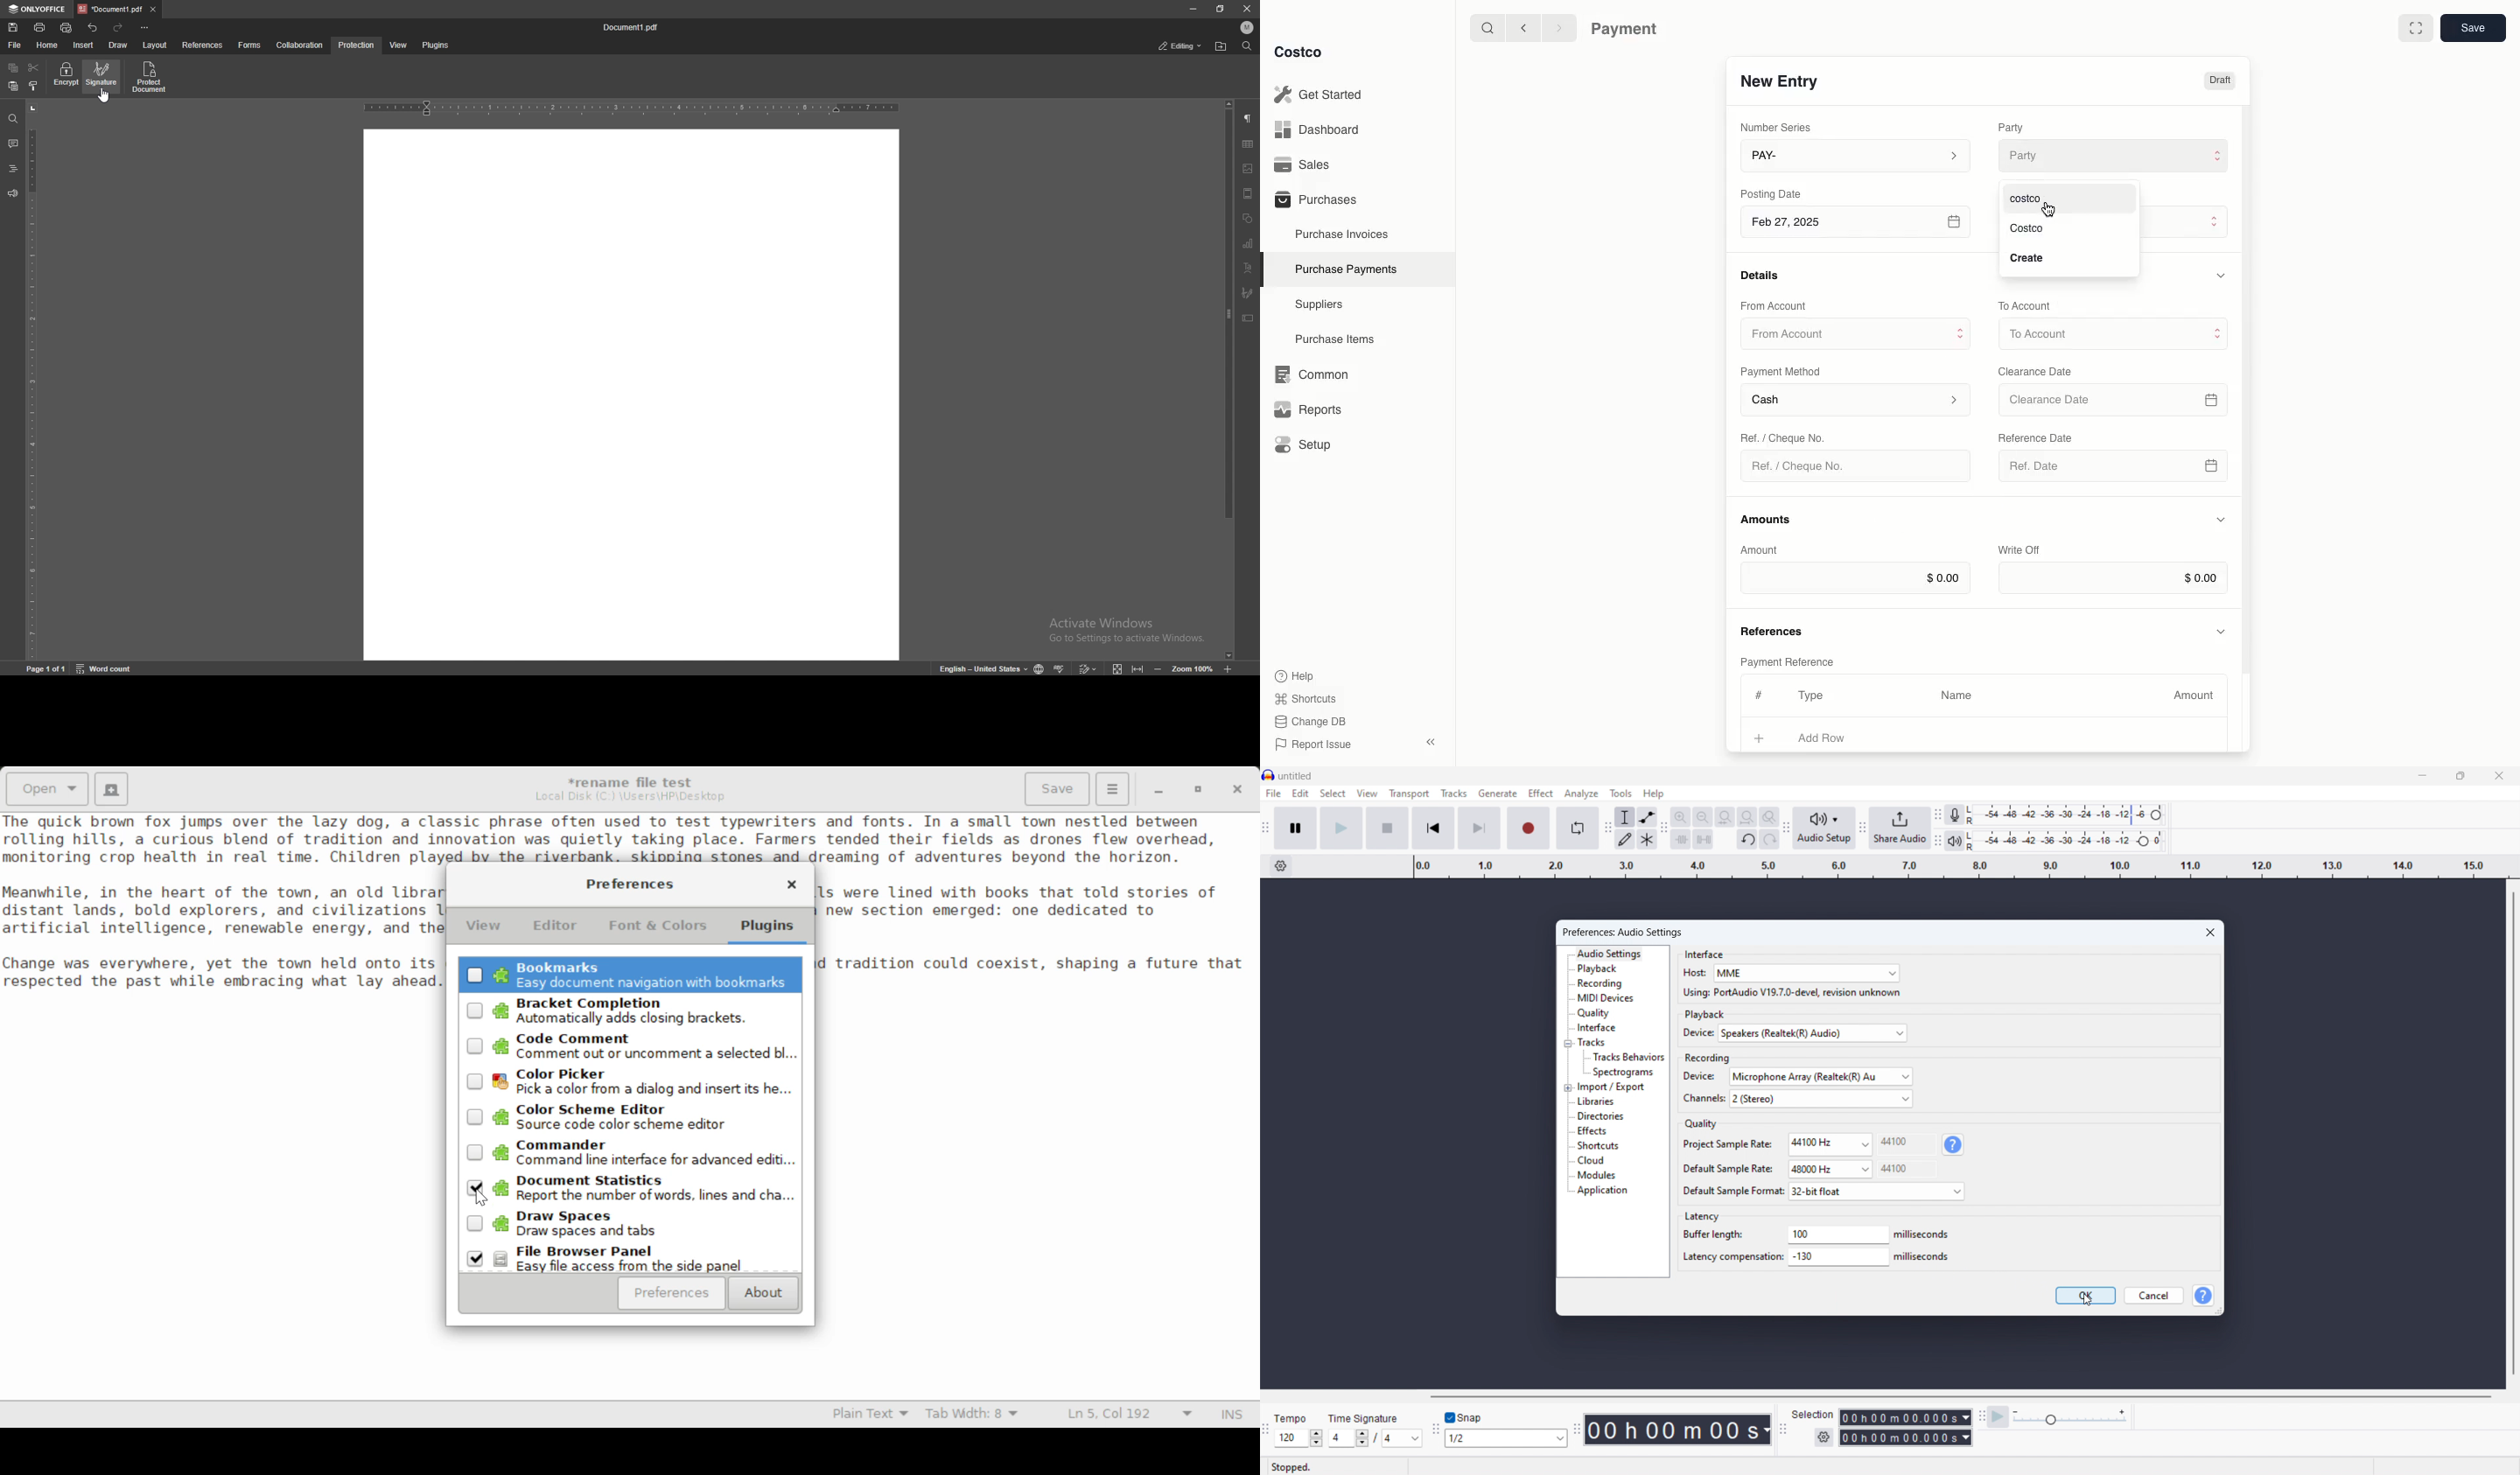 The height and width of the screenshot is (1484, 2520). What do you see at coordinates (1434, 1431) in the screenshot?
I see `snapping toolbar` at bounding box center [1434, 1431].